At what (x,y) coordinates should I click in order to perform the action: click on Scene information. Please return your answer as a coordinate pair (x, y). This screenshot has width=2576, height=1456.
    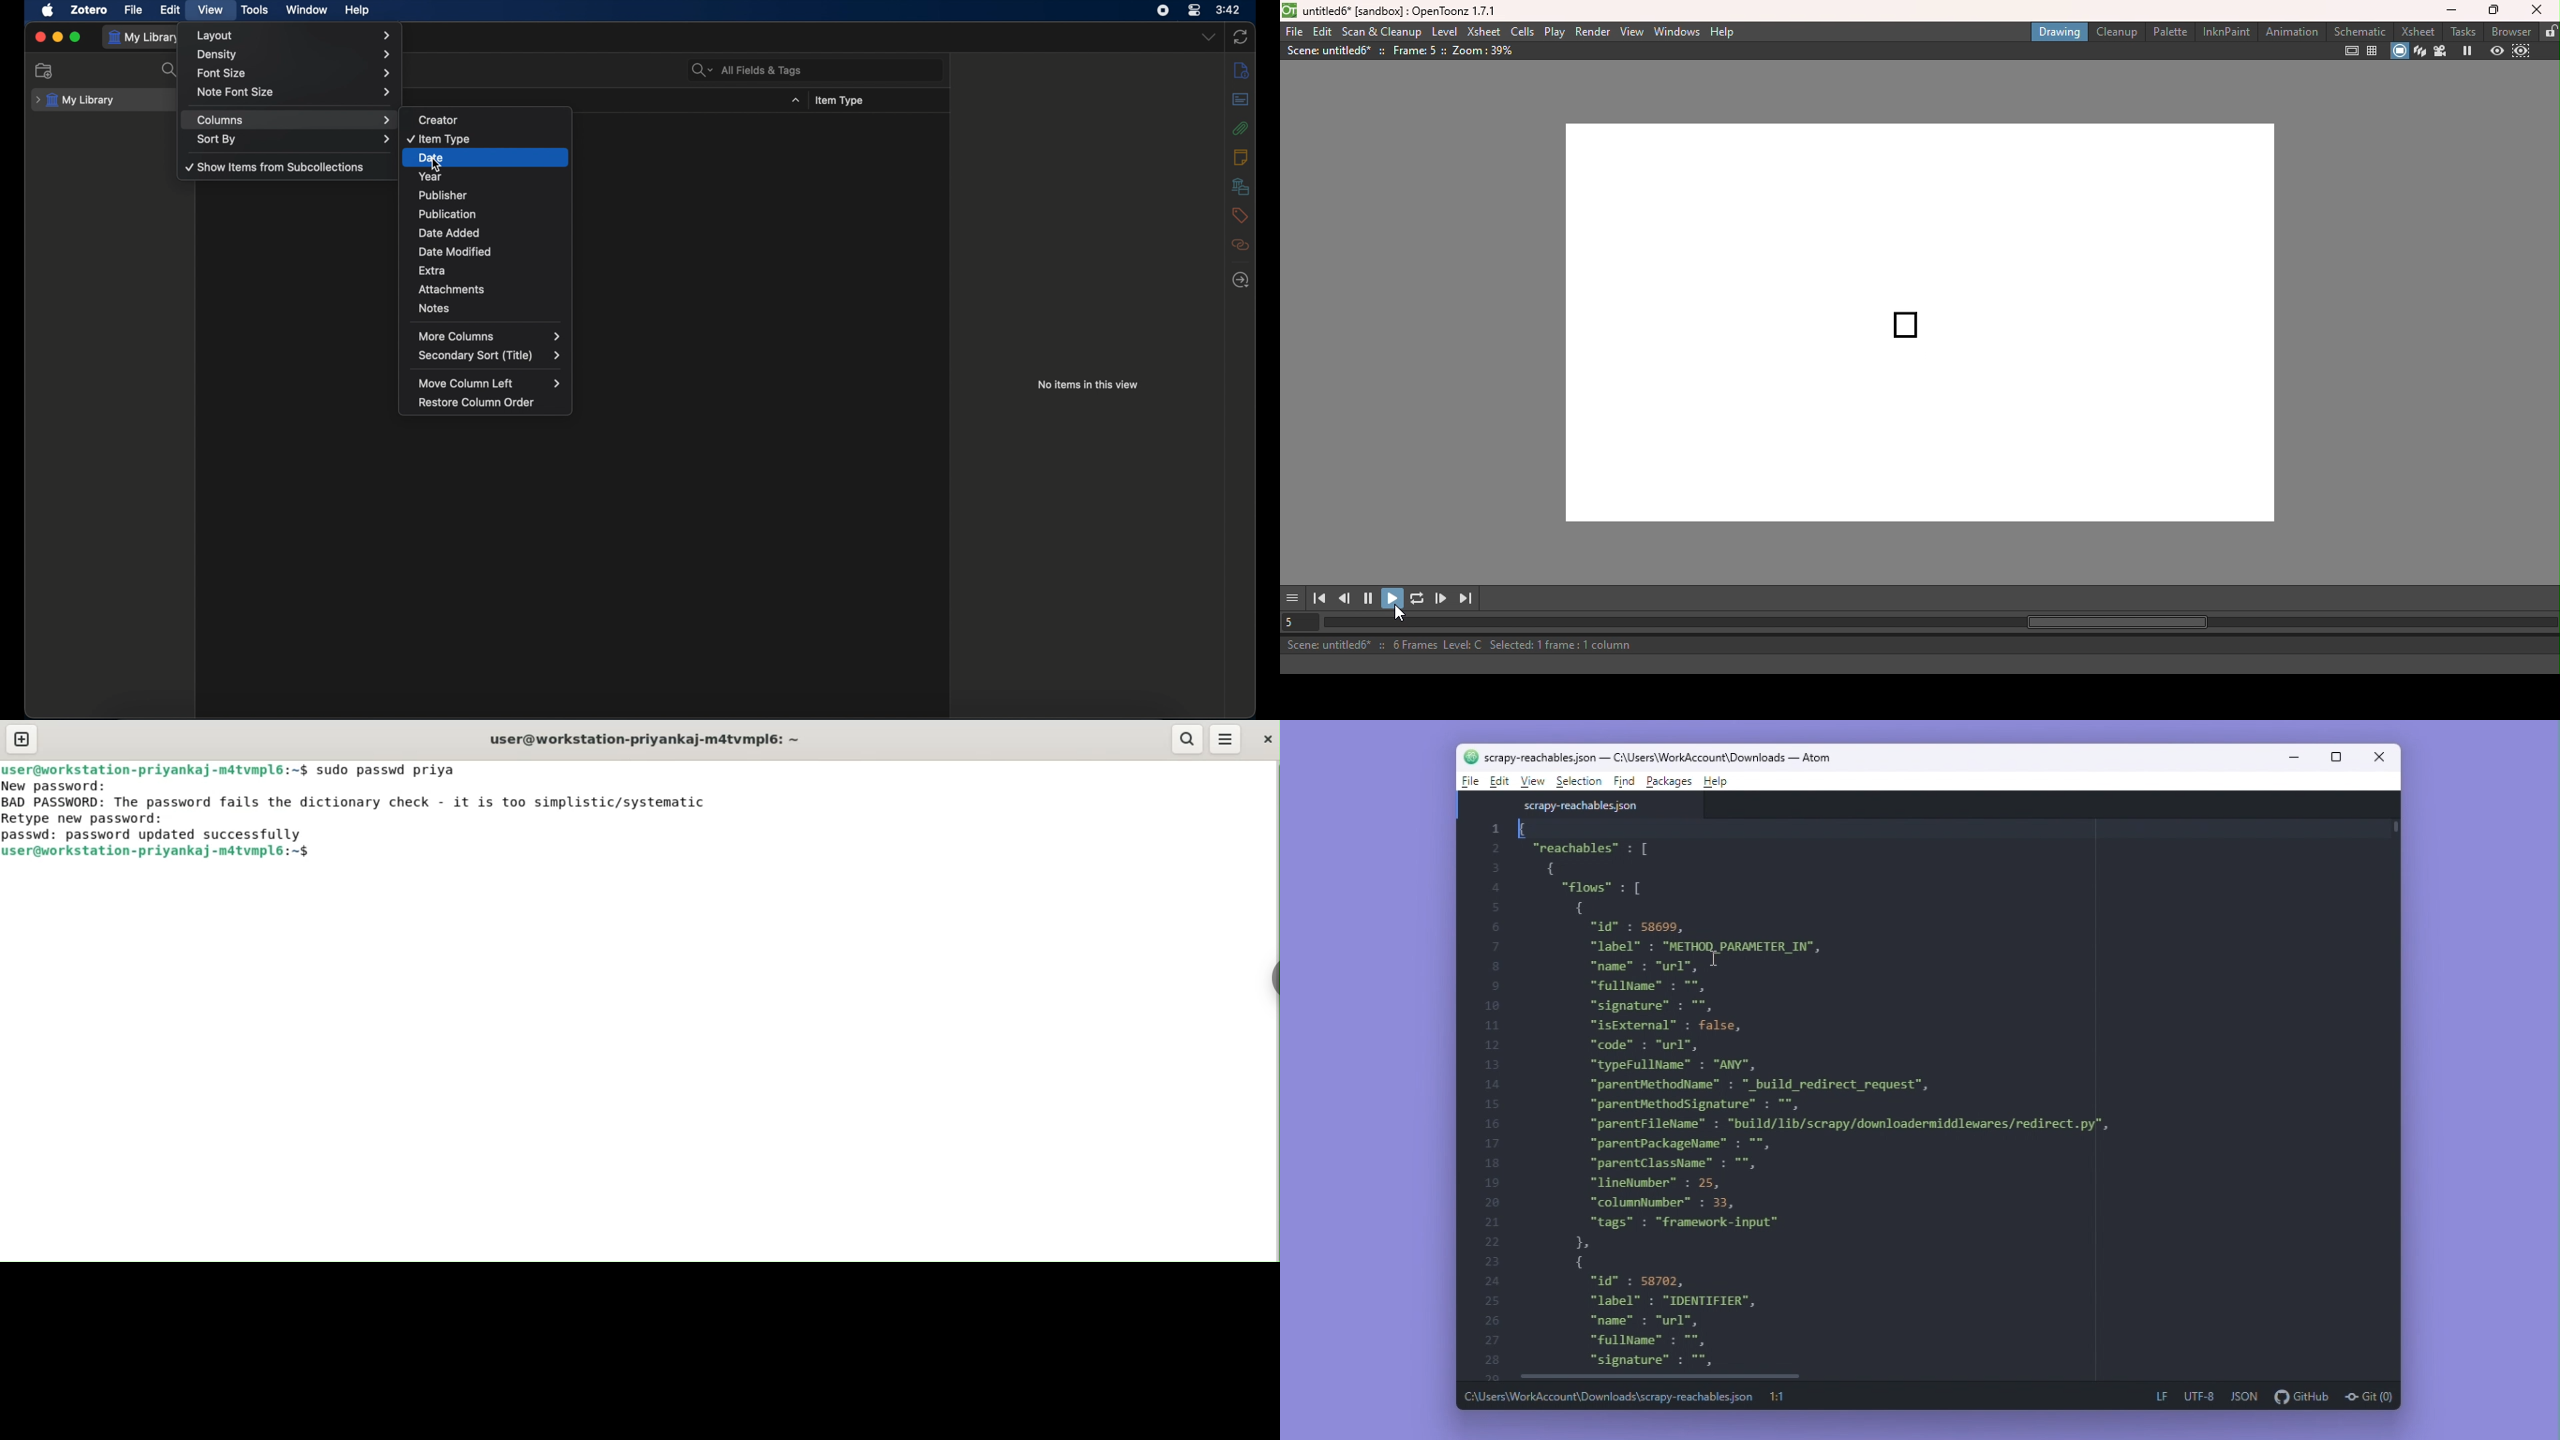
    Looking at the image, I should click on (1409, 52).